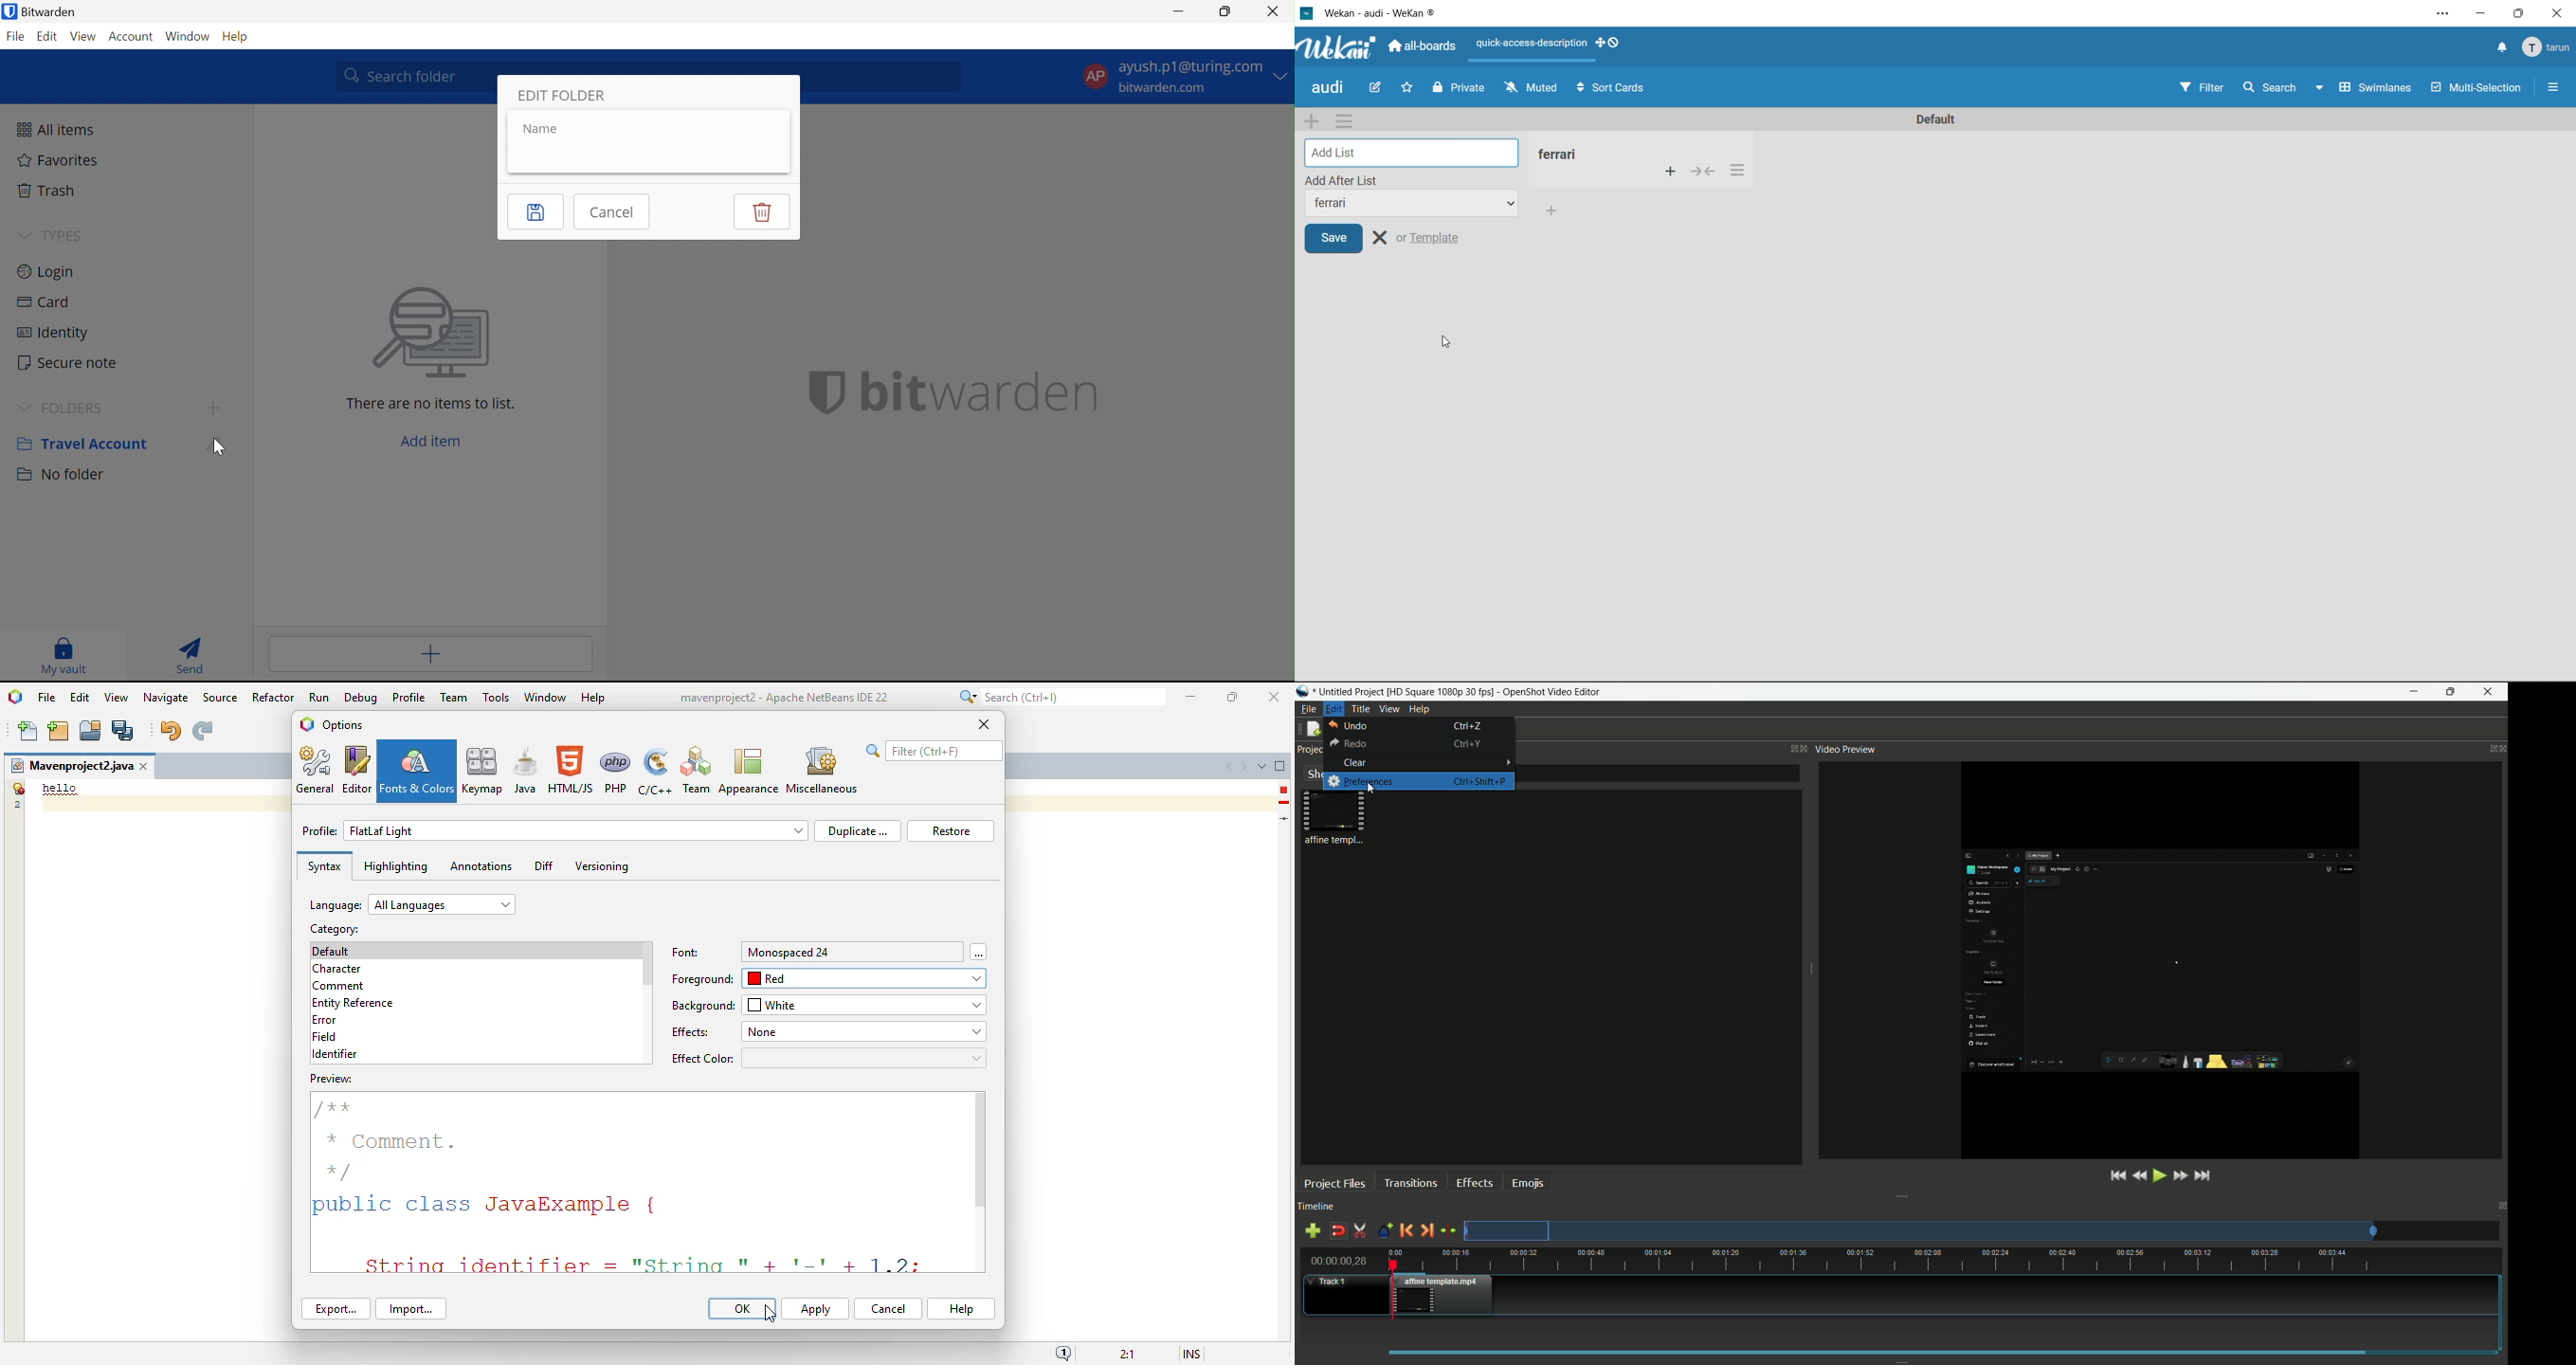  I want to click on Help, so click(232, 37).